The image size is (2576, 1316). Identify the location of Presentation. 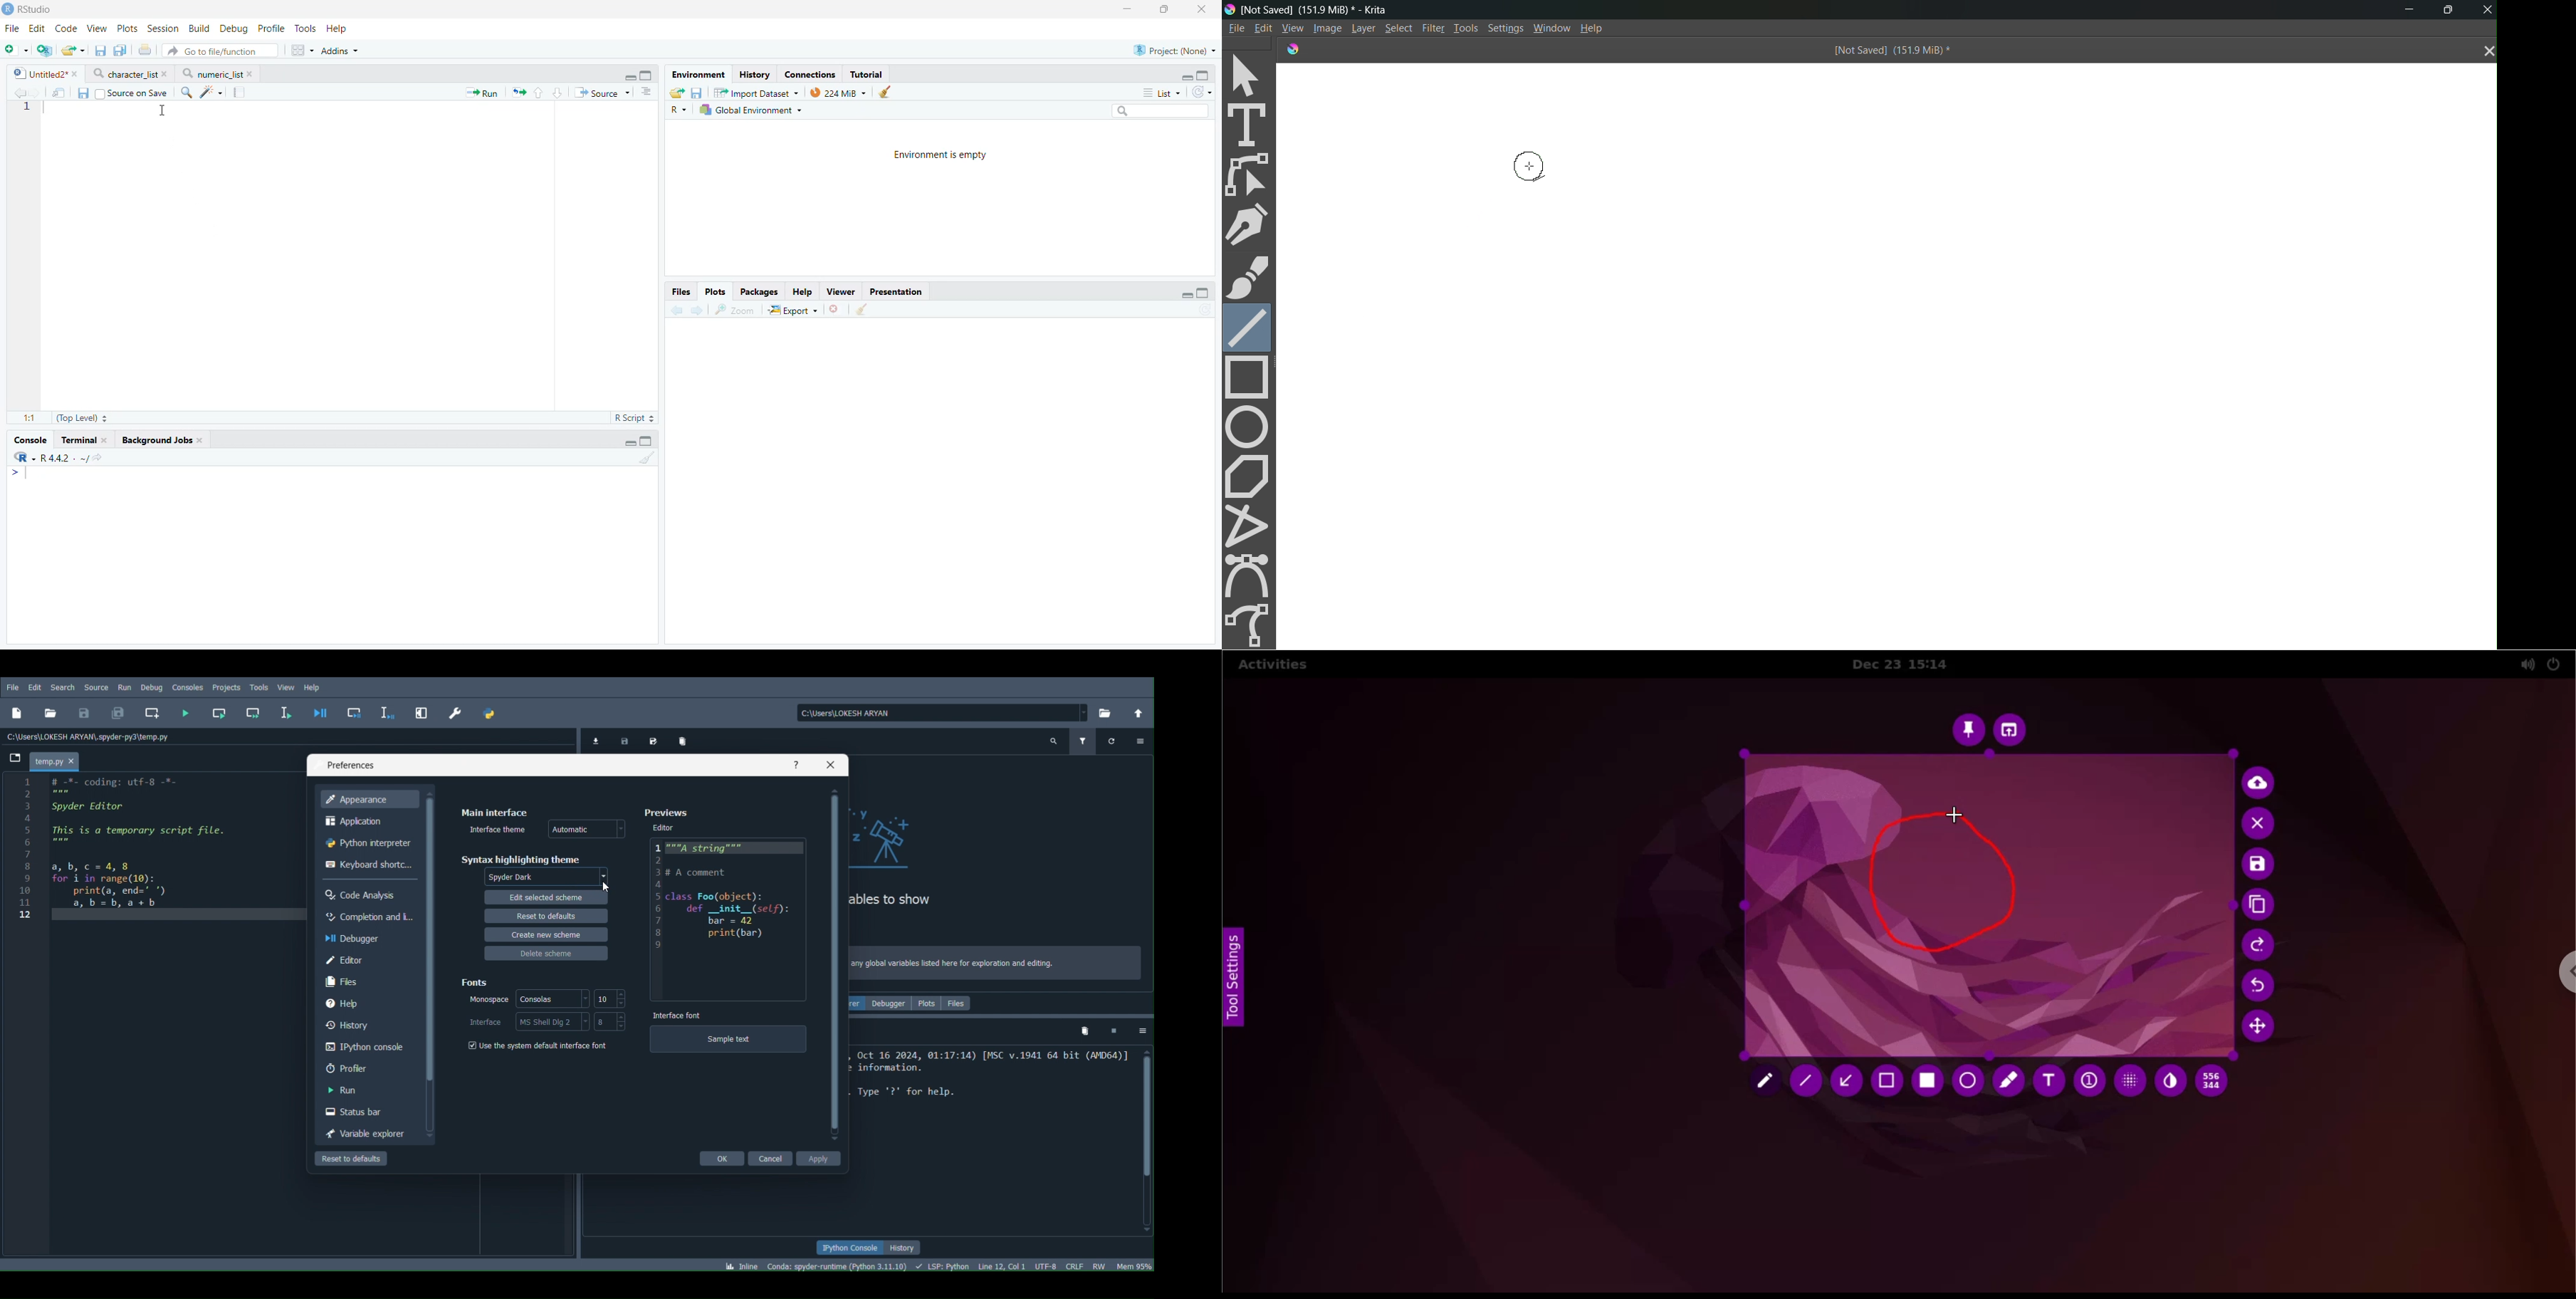
(896, 292).